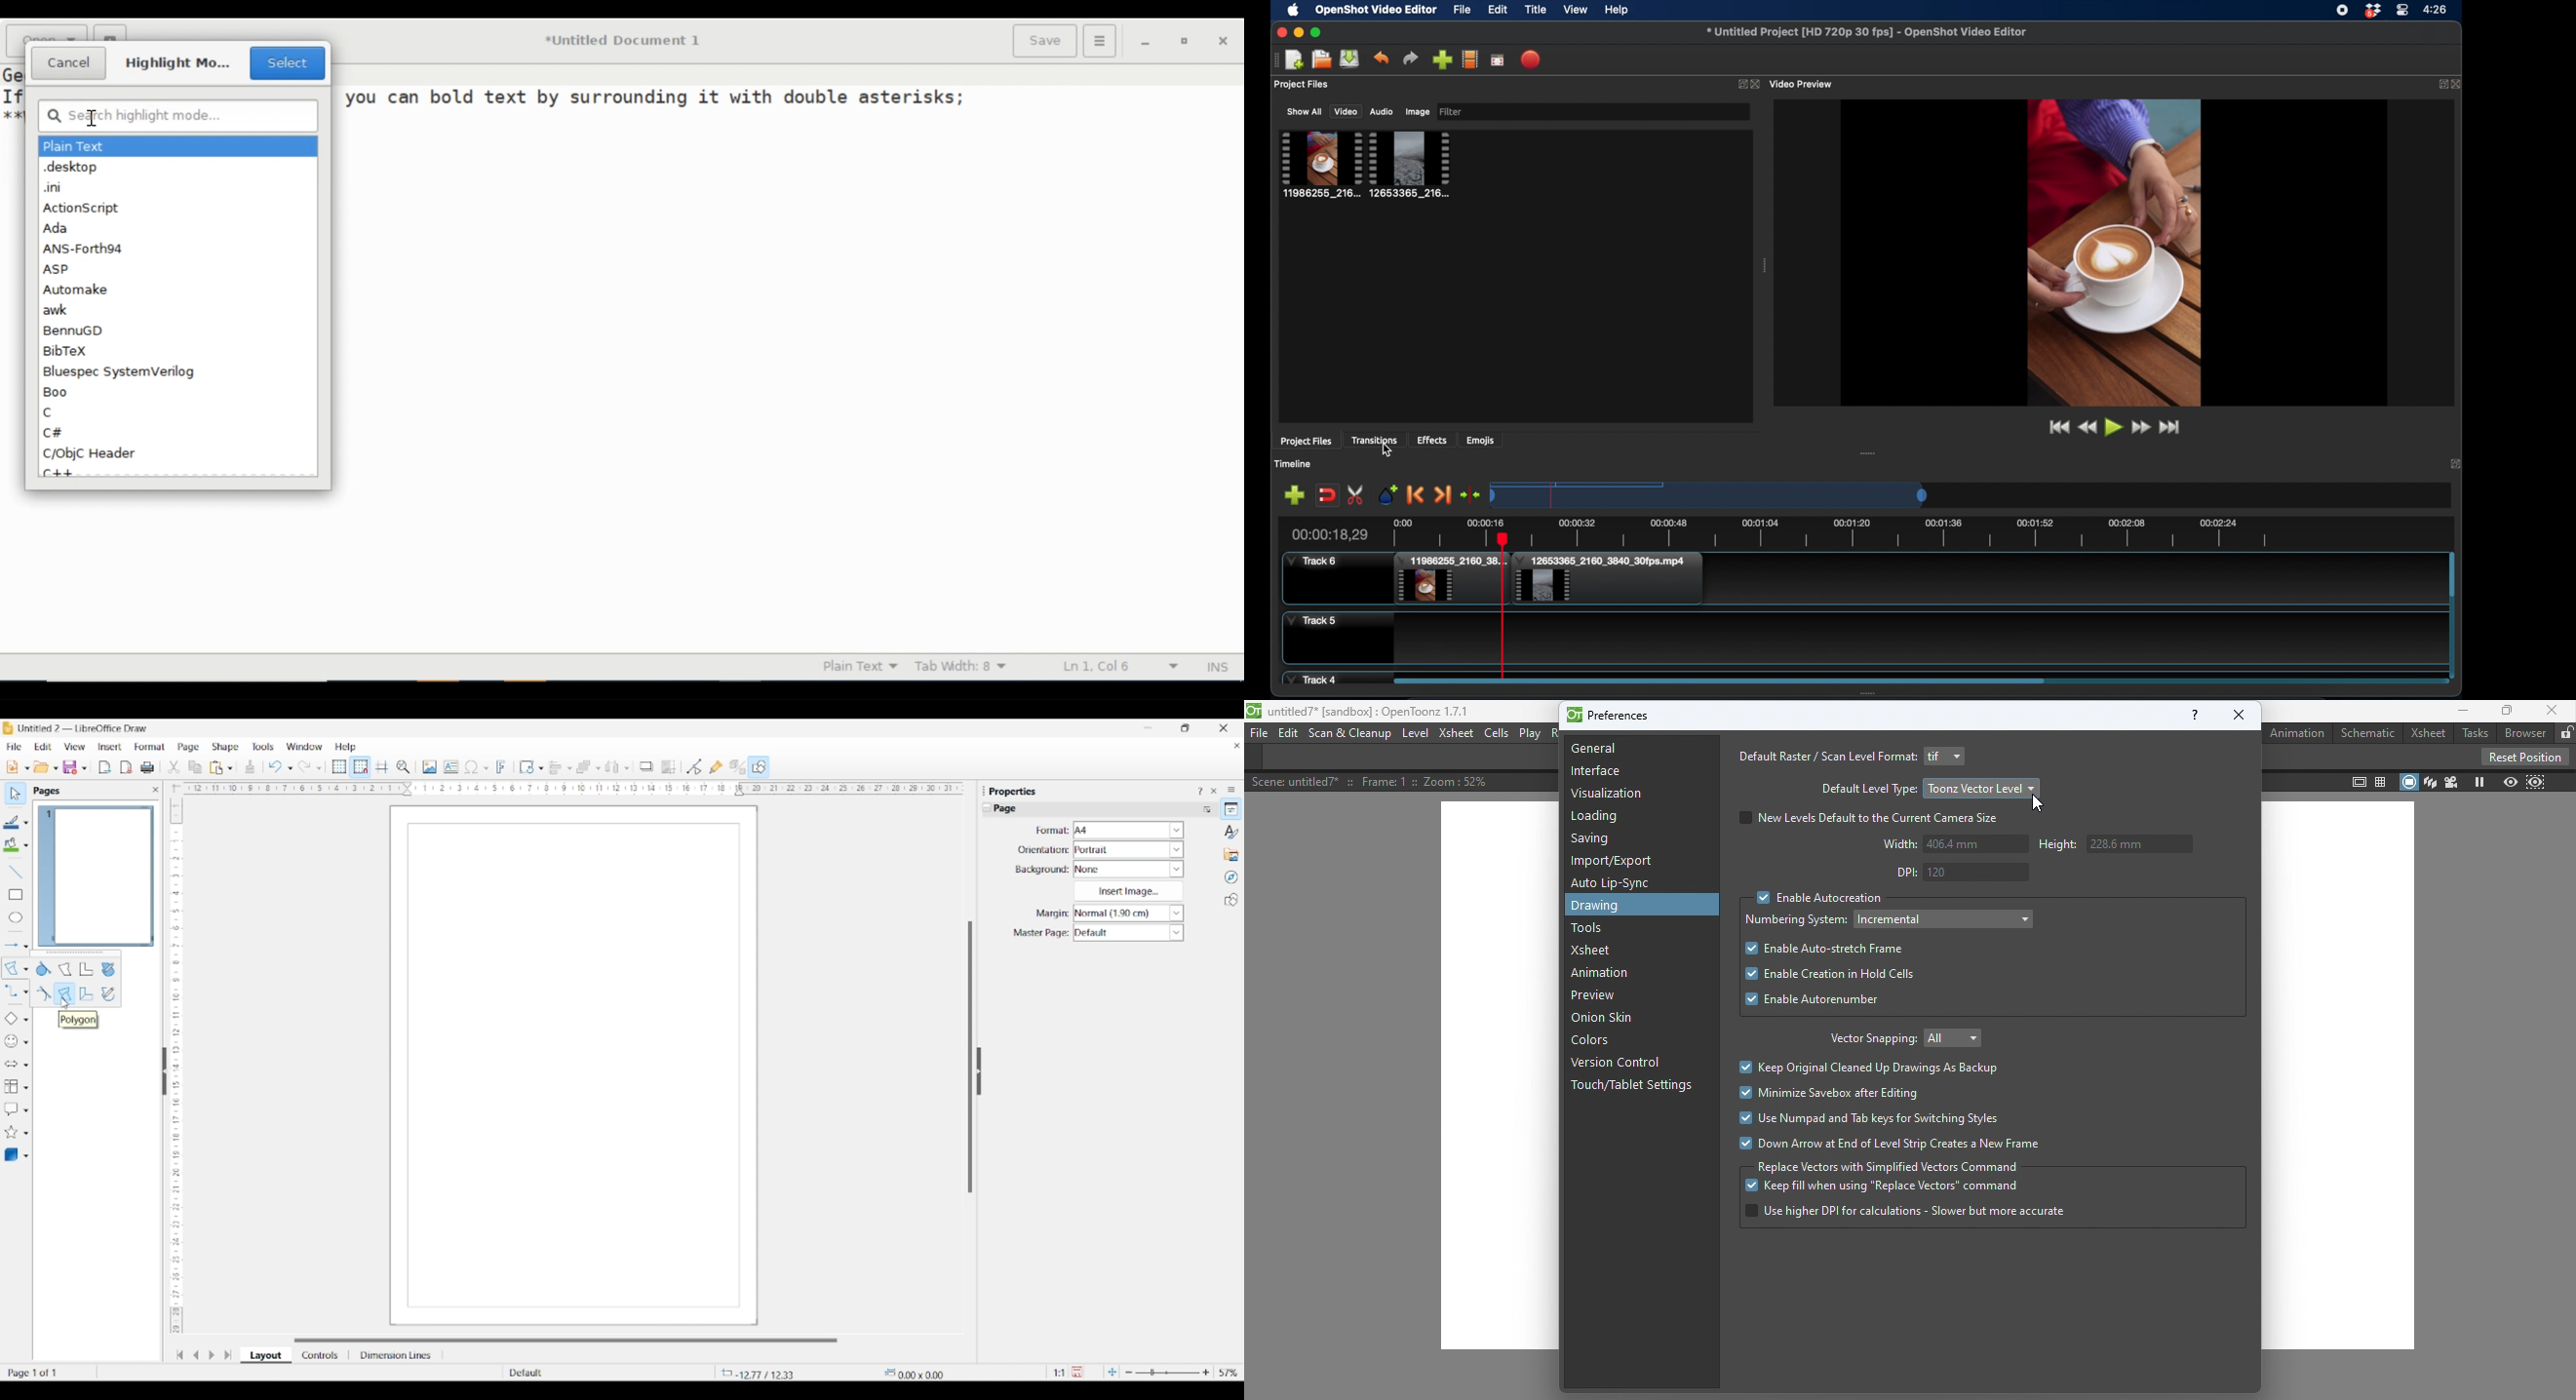  I want to click on Redo last action, so click(305, 767).